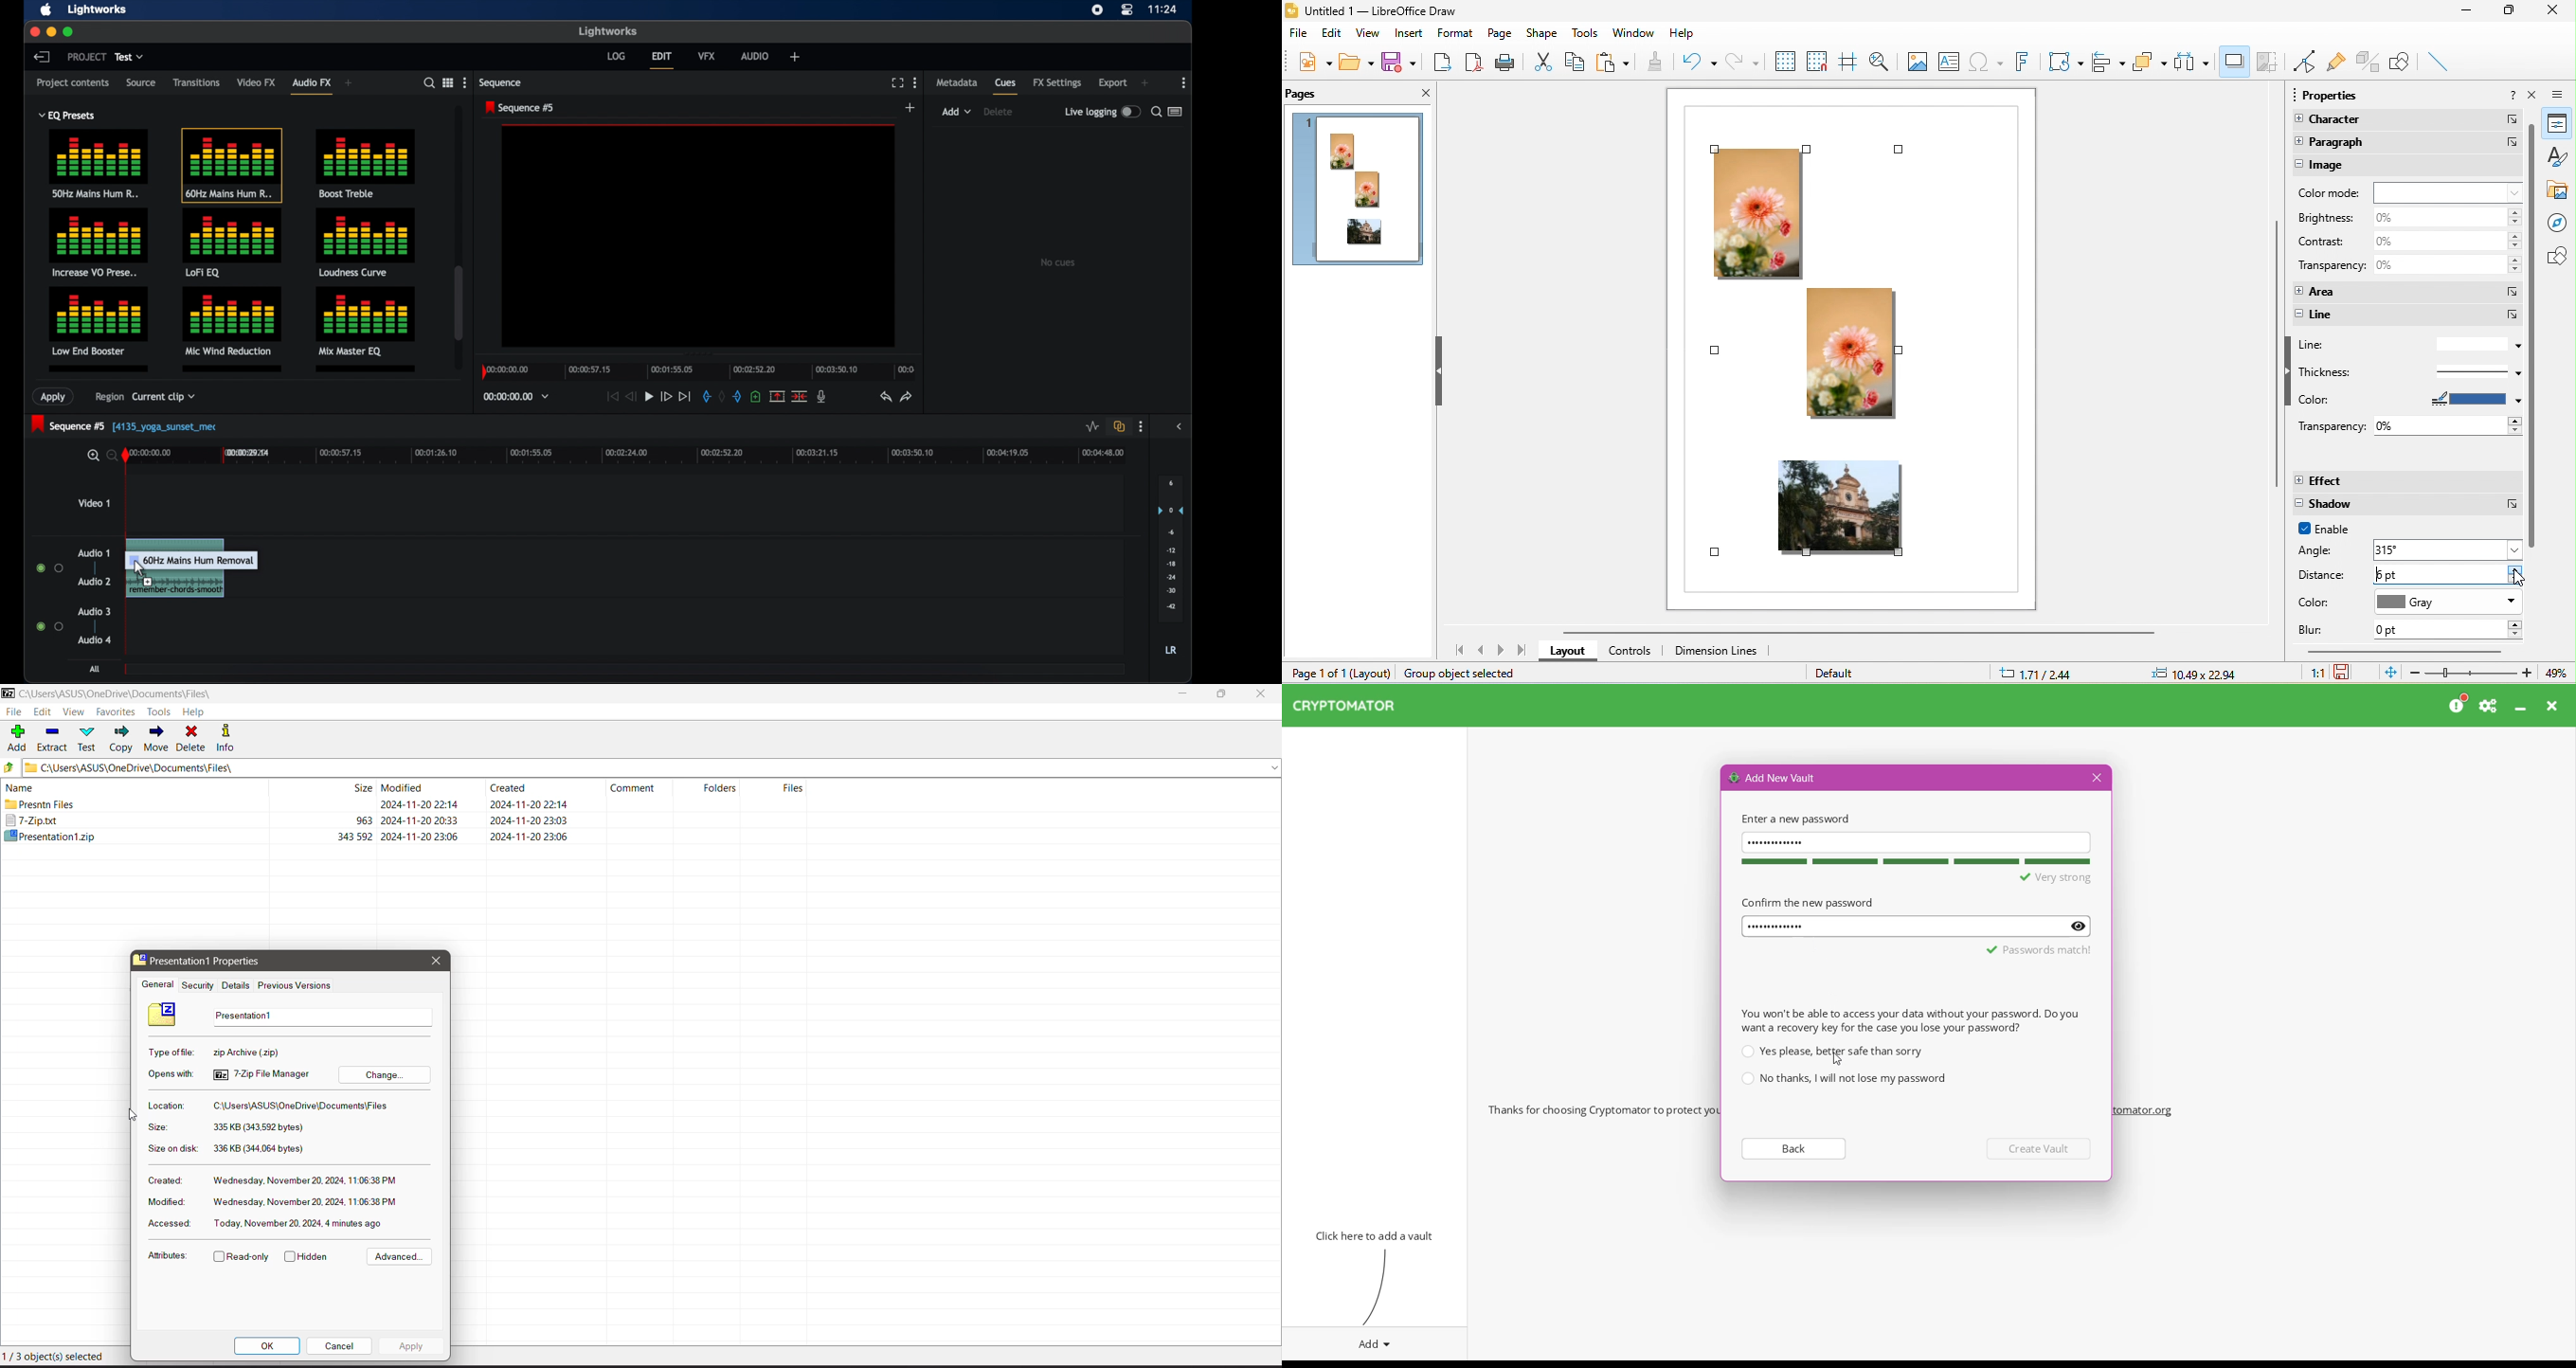  What do you see at coordinates (2333, 531) in the screenshot?
I see `enable` at bounding box center [2333, 531].